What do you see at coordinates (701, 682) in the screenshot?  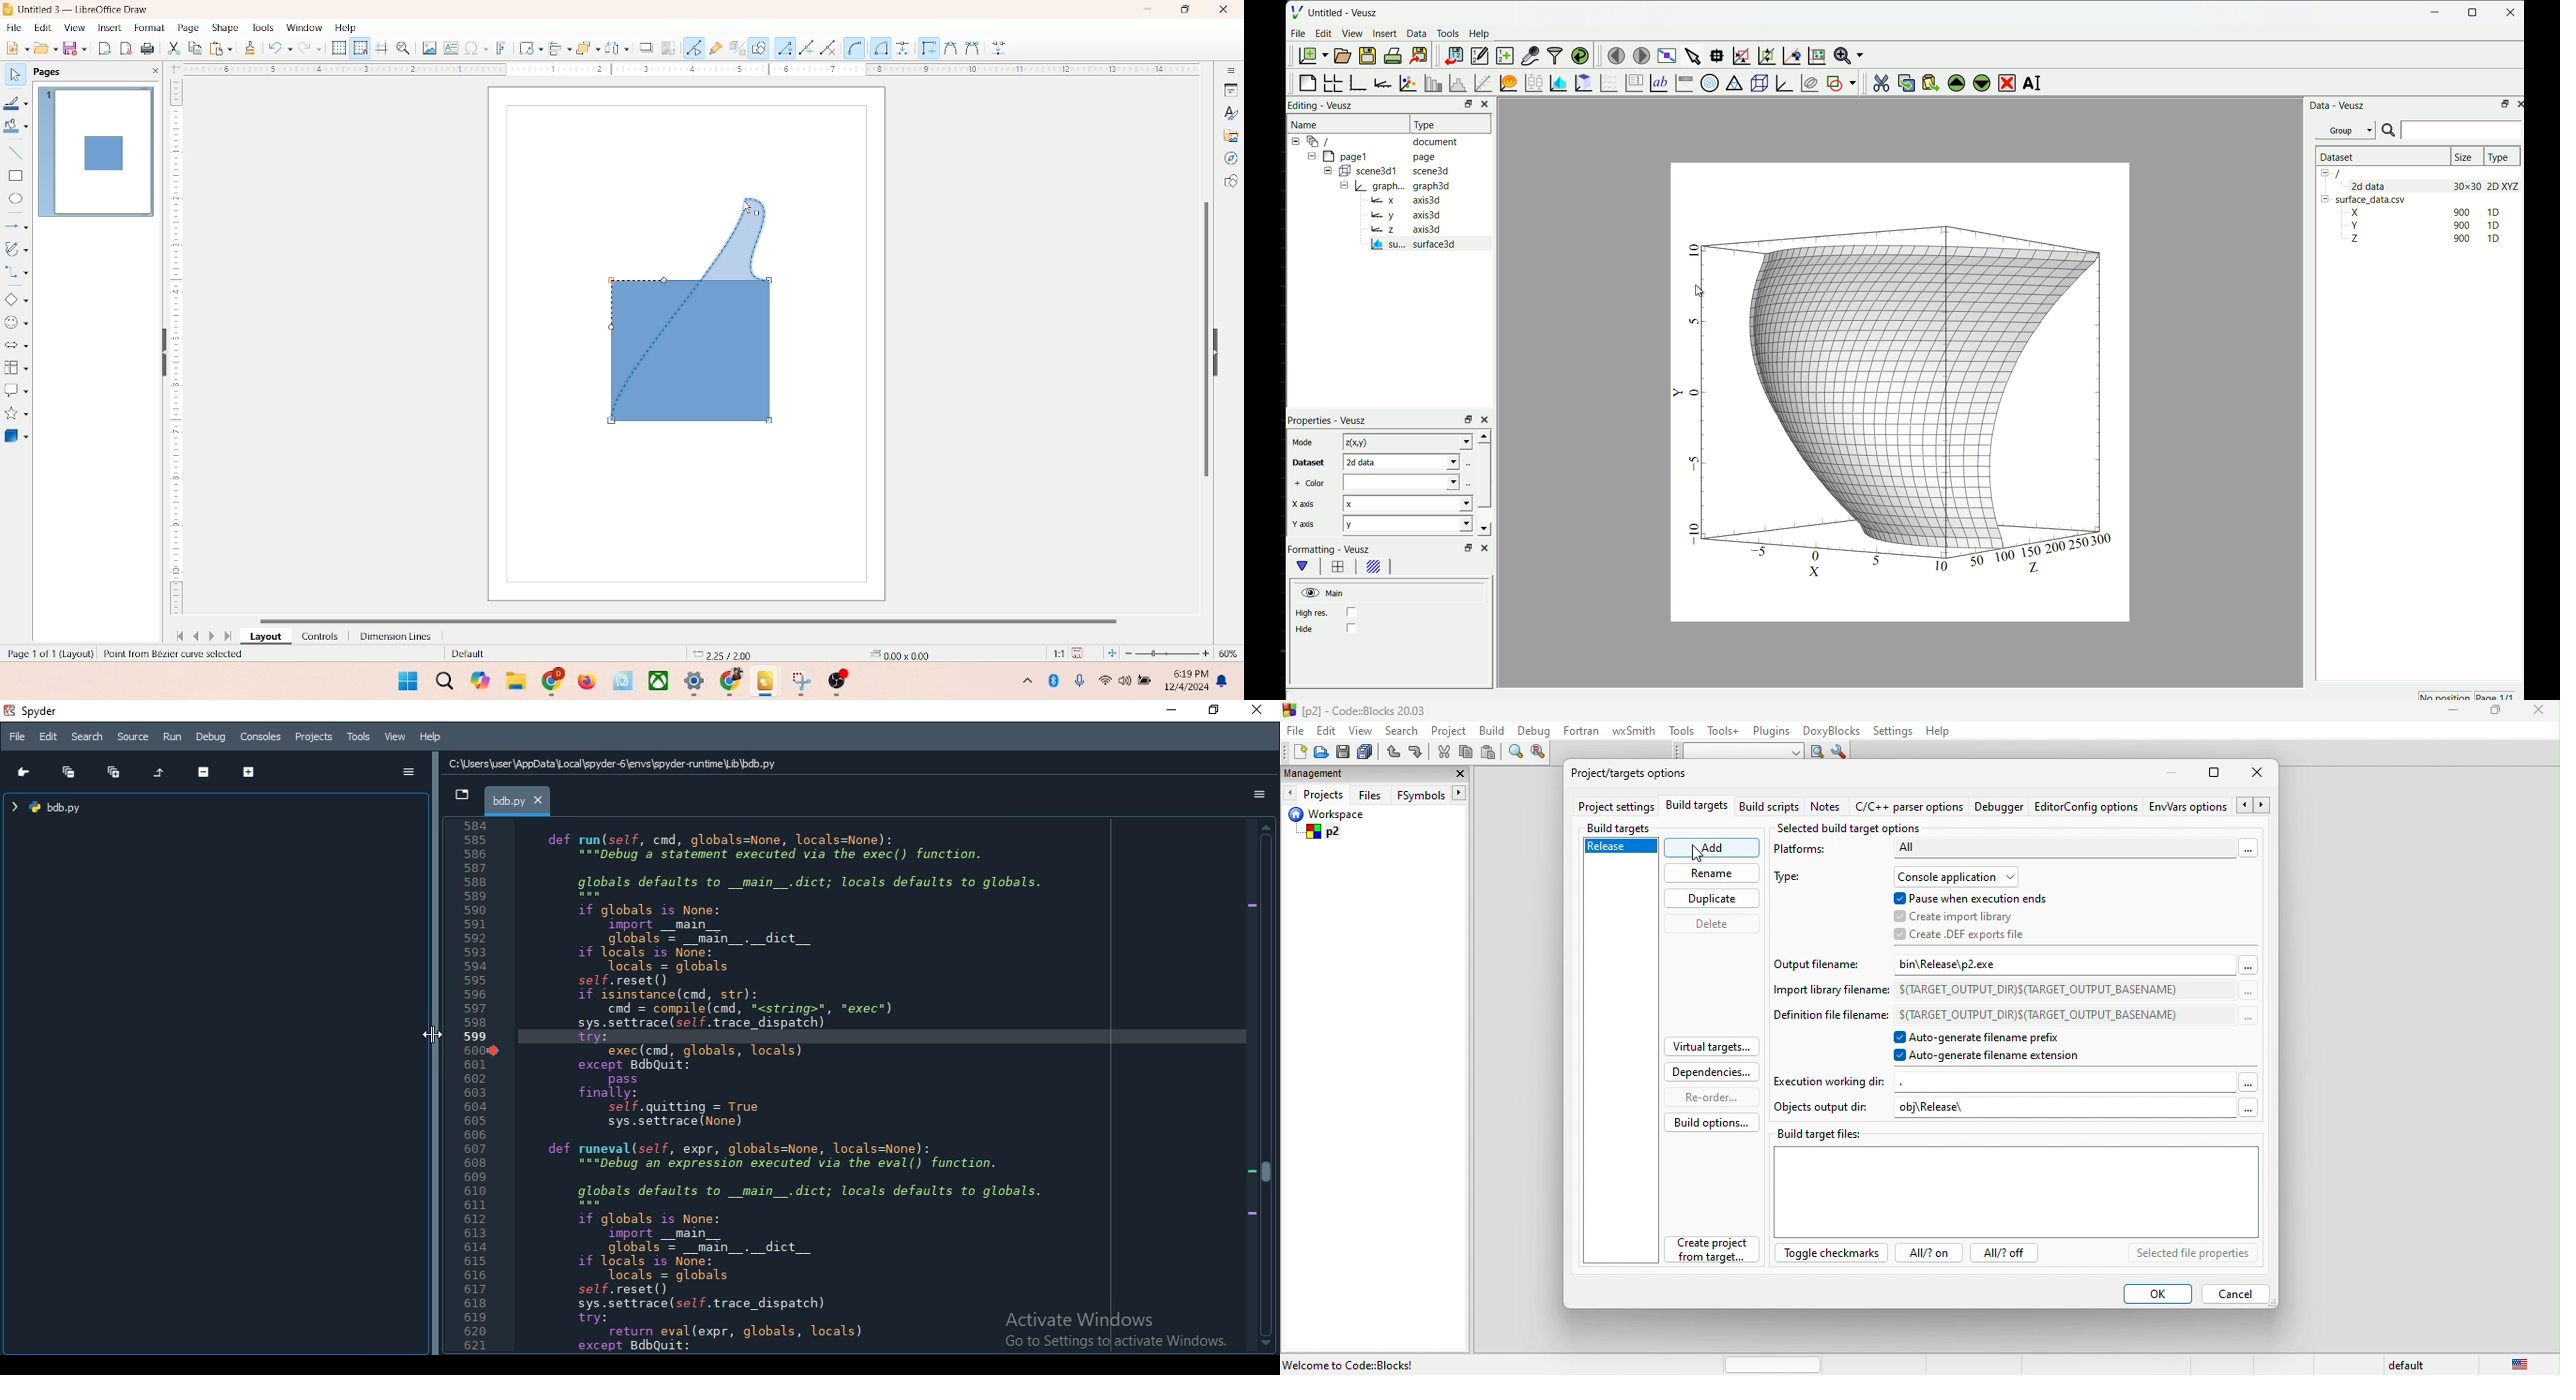 I see `applications` at bounding box center [701, 682].